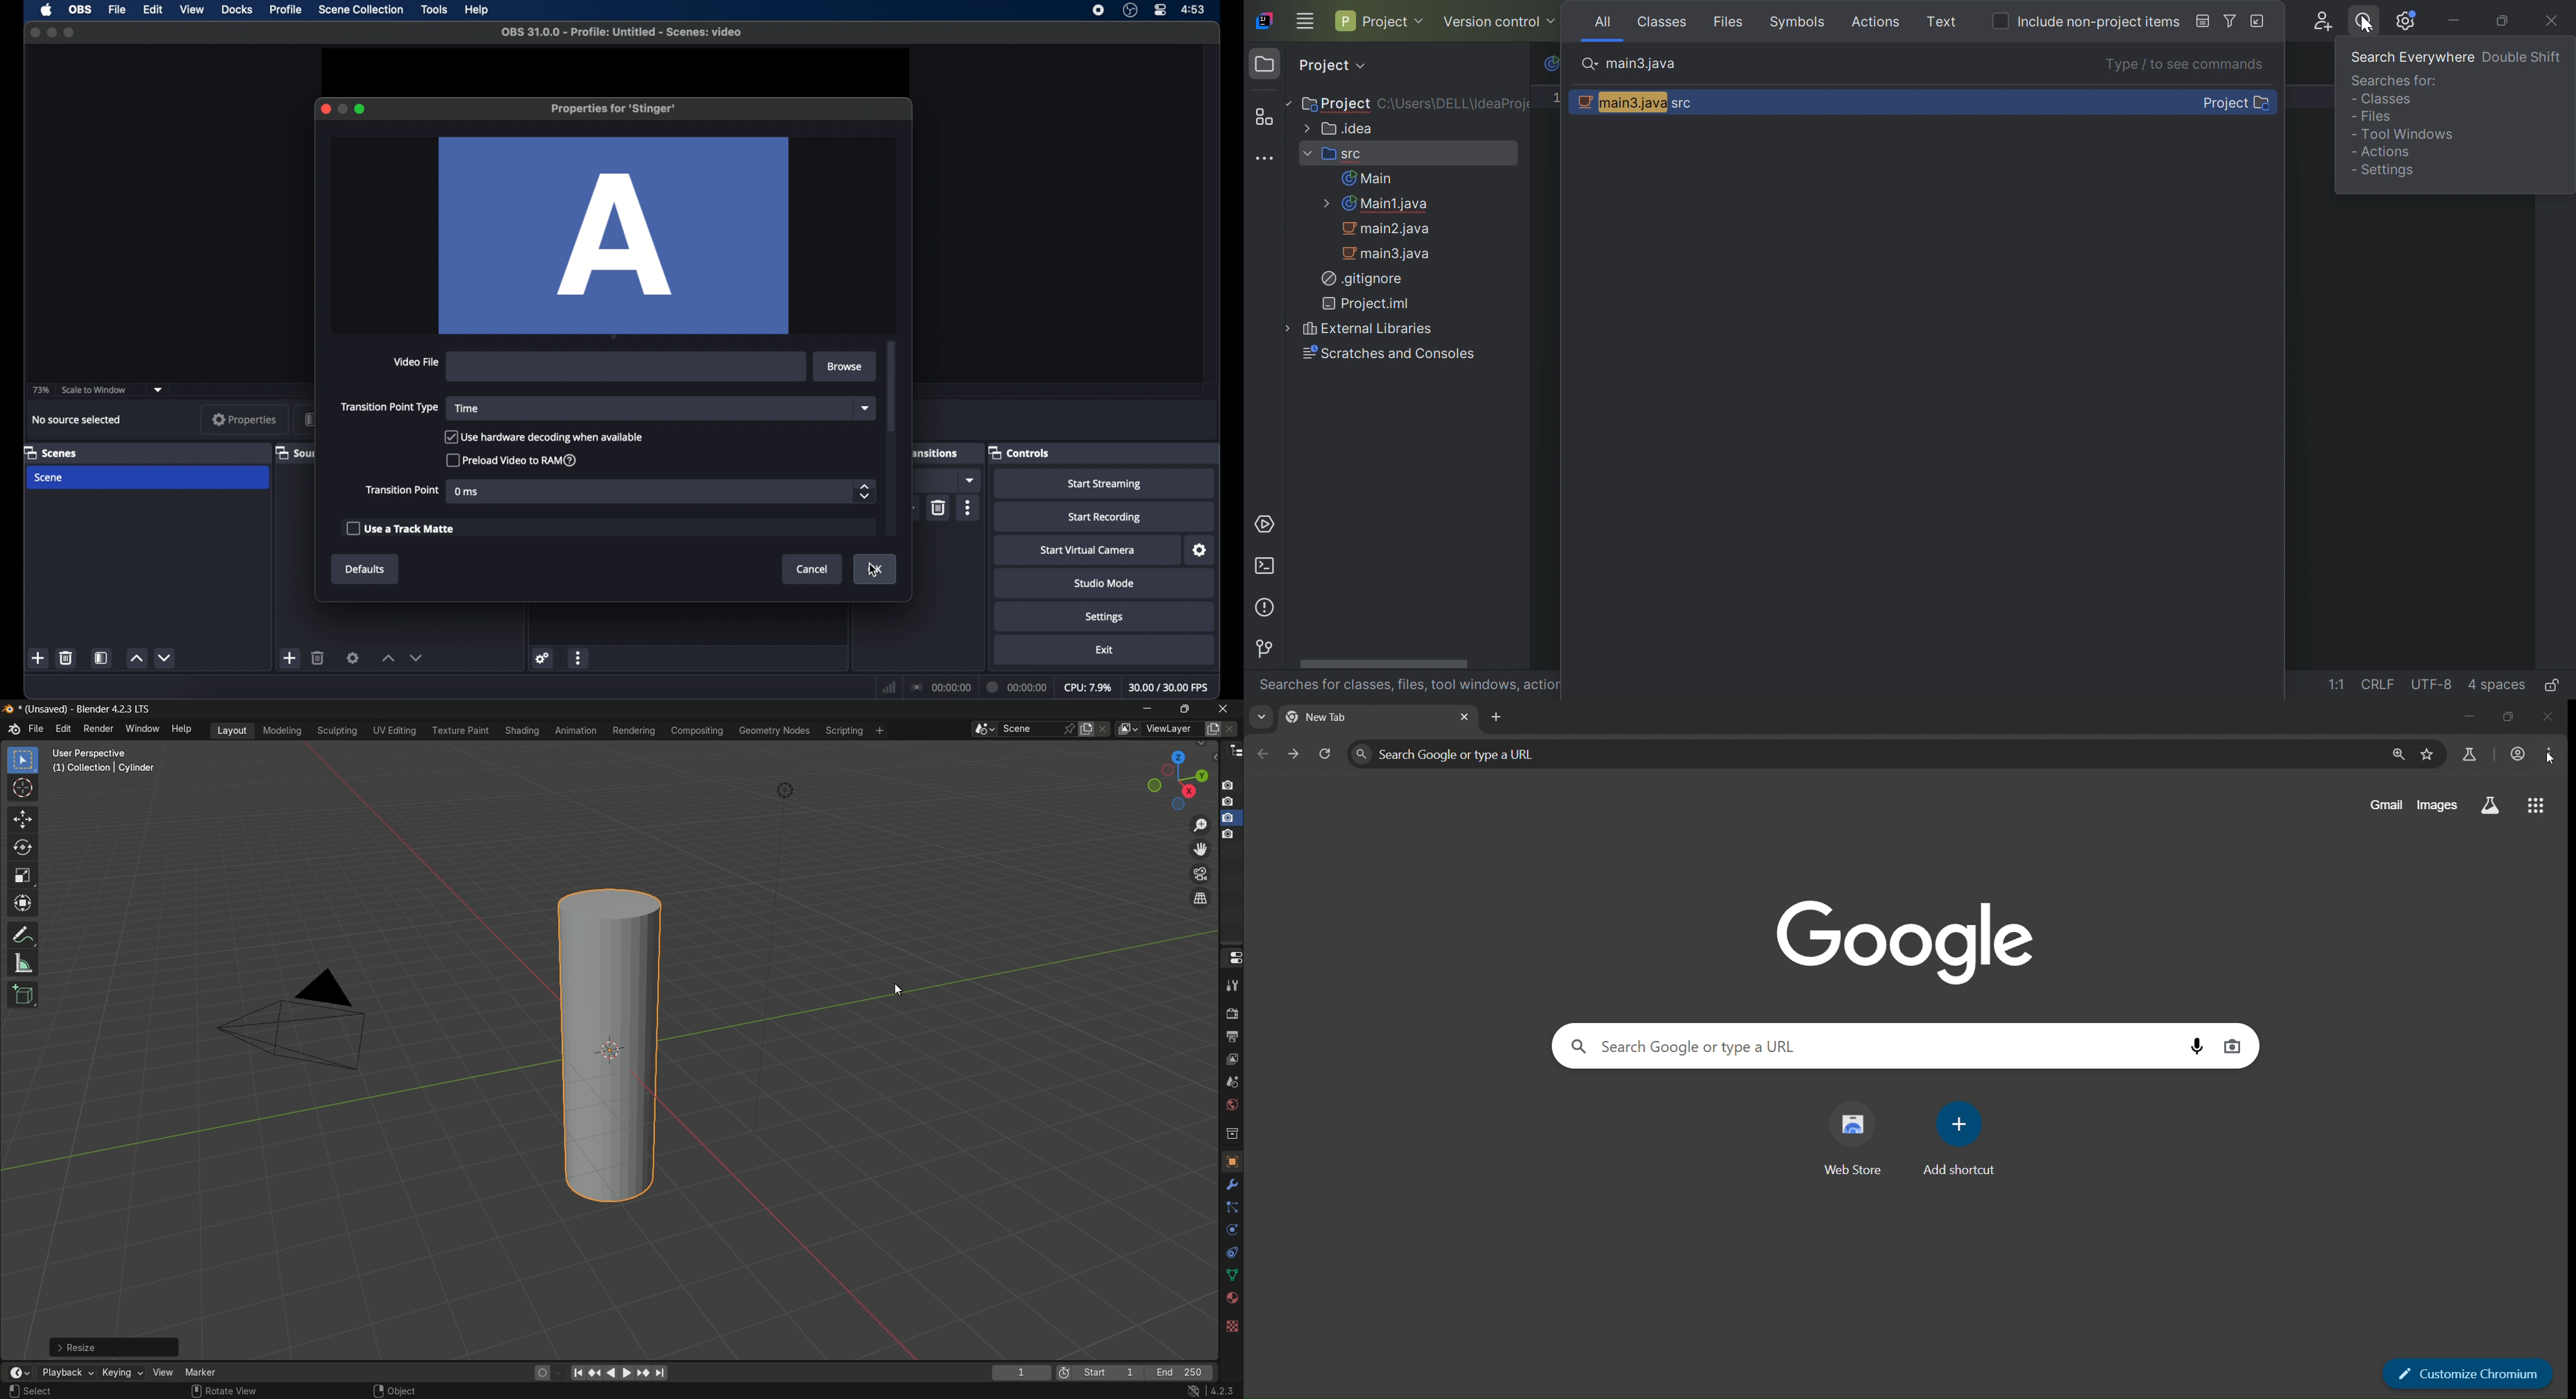  What do you see at coordinates (158, 389) in the screenshot?
I see `dropdown` at bounding box center [158, 389].